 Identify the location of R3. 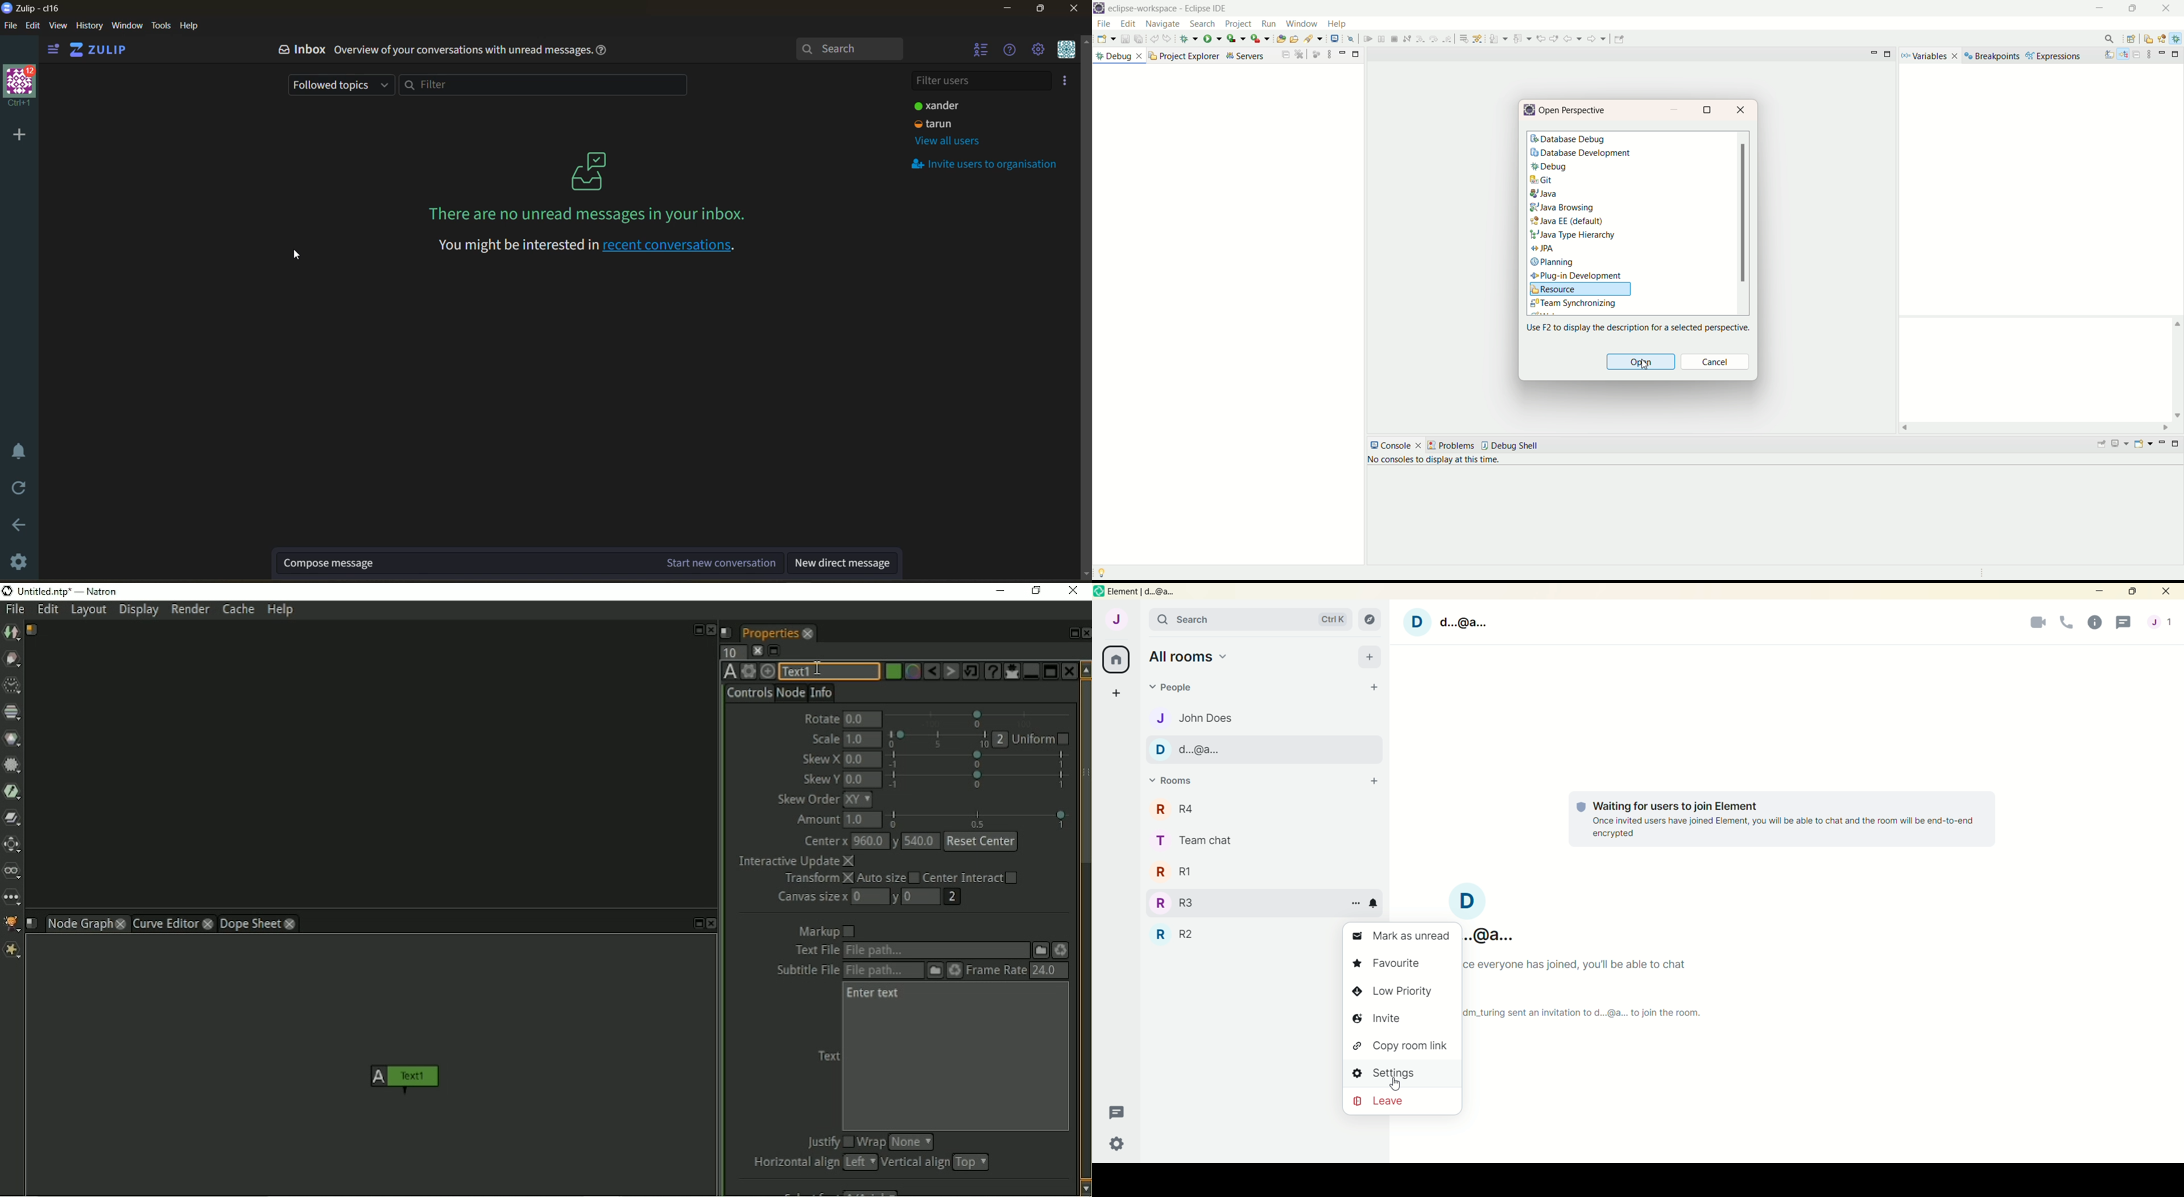
(1242, 903).